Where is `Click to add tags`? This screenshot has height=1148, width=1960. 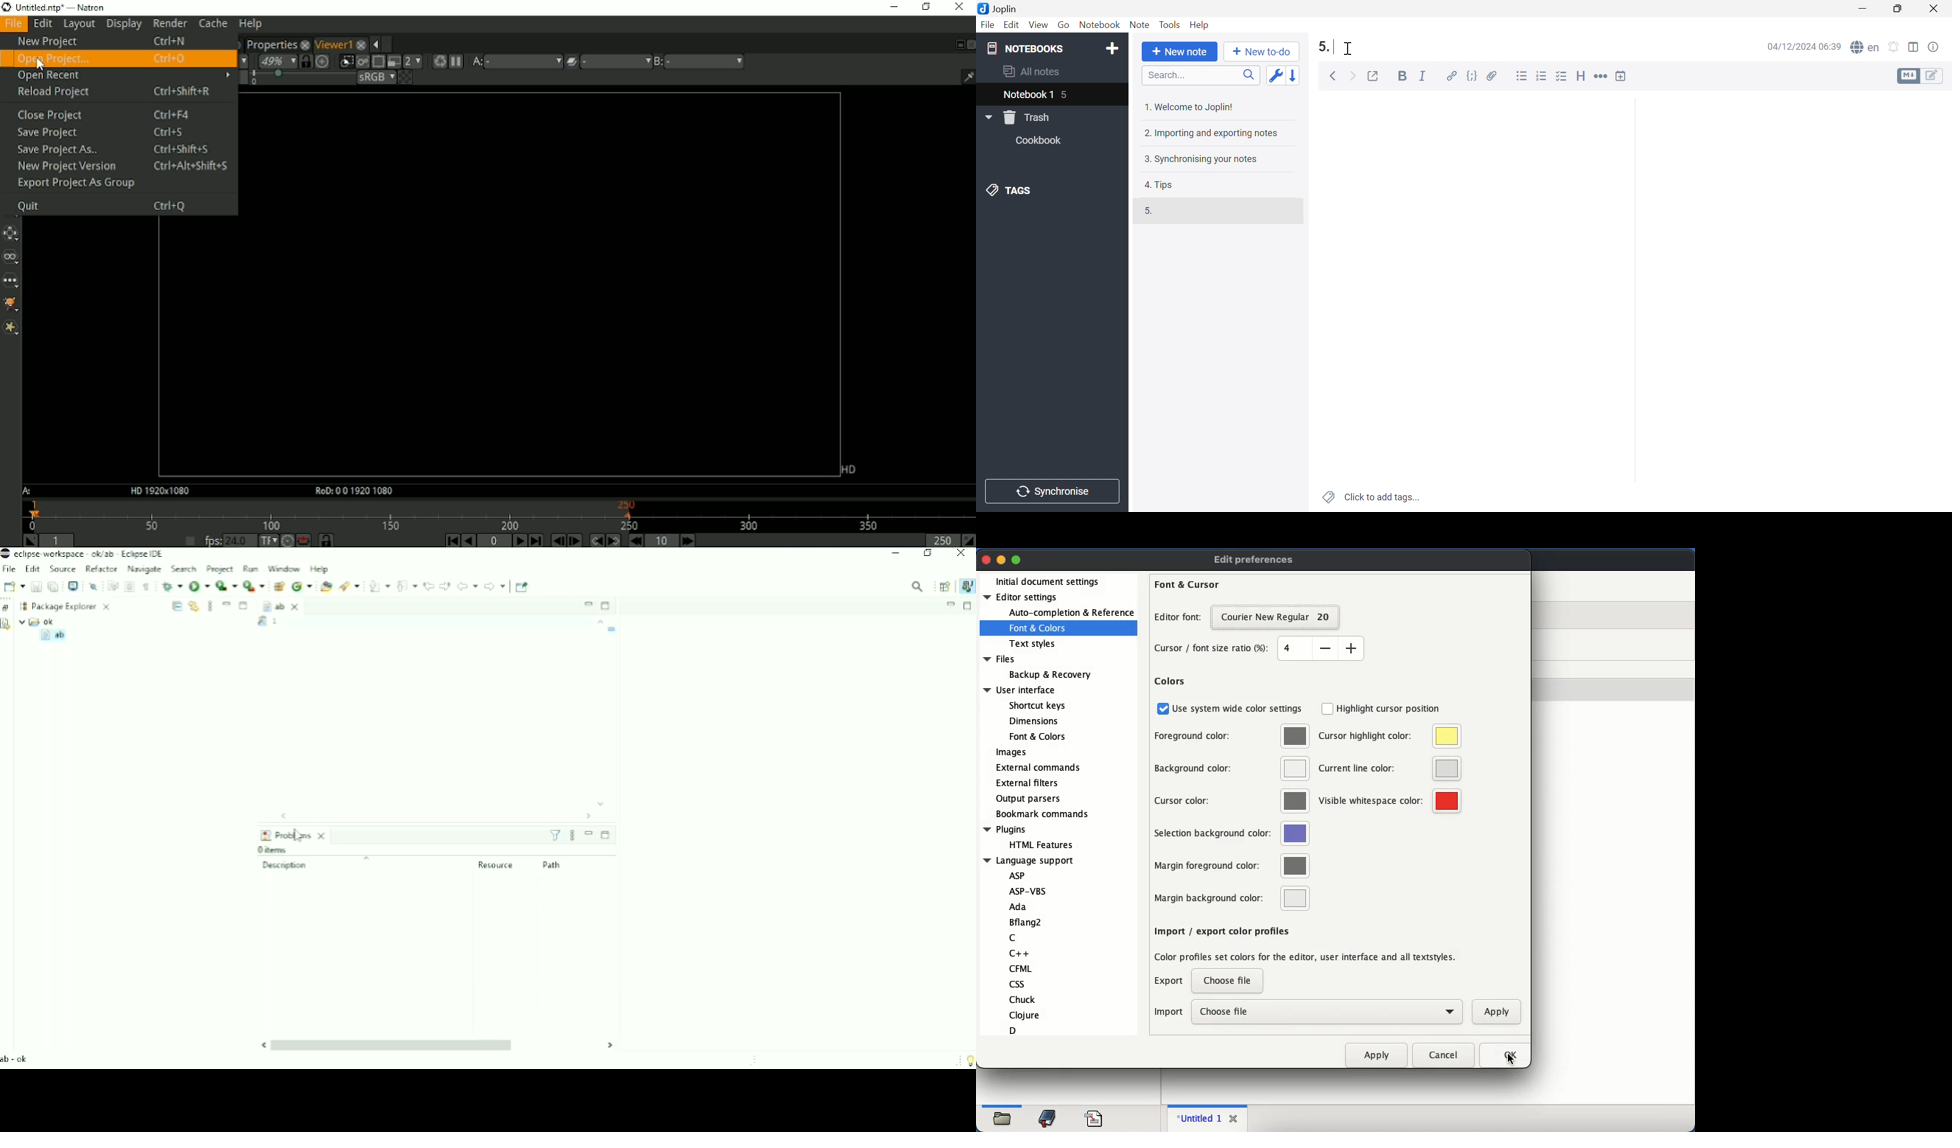
Click to add tags is located at coordinates (1369, 499).